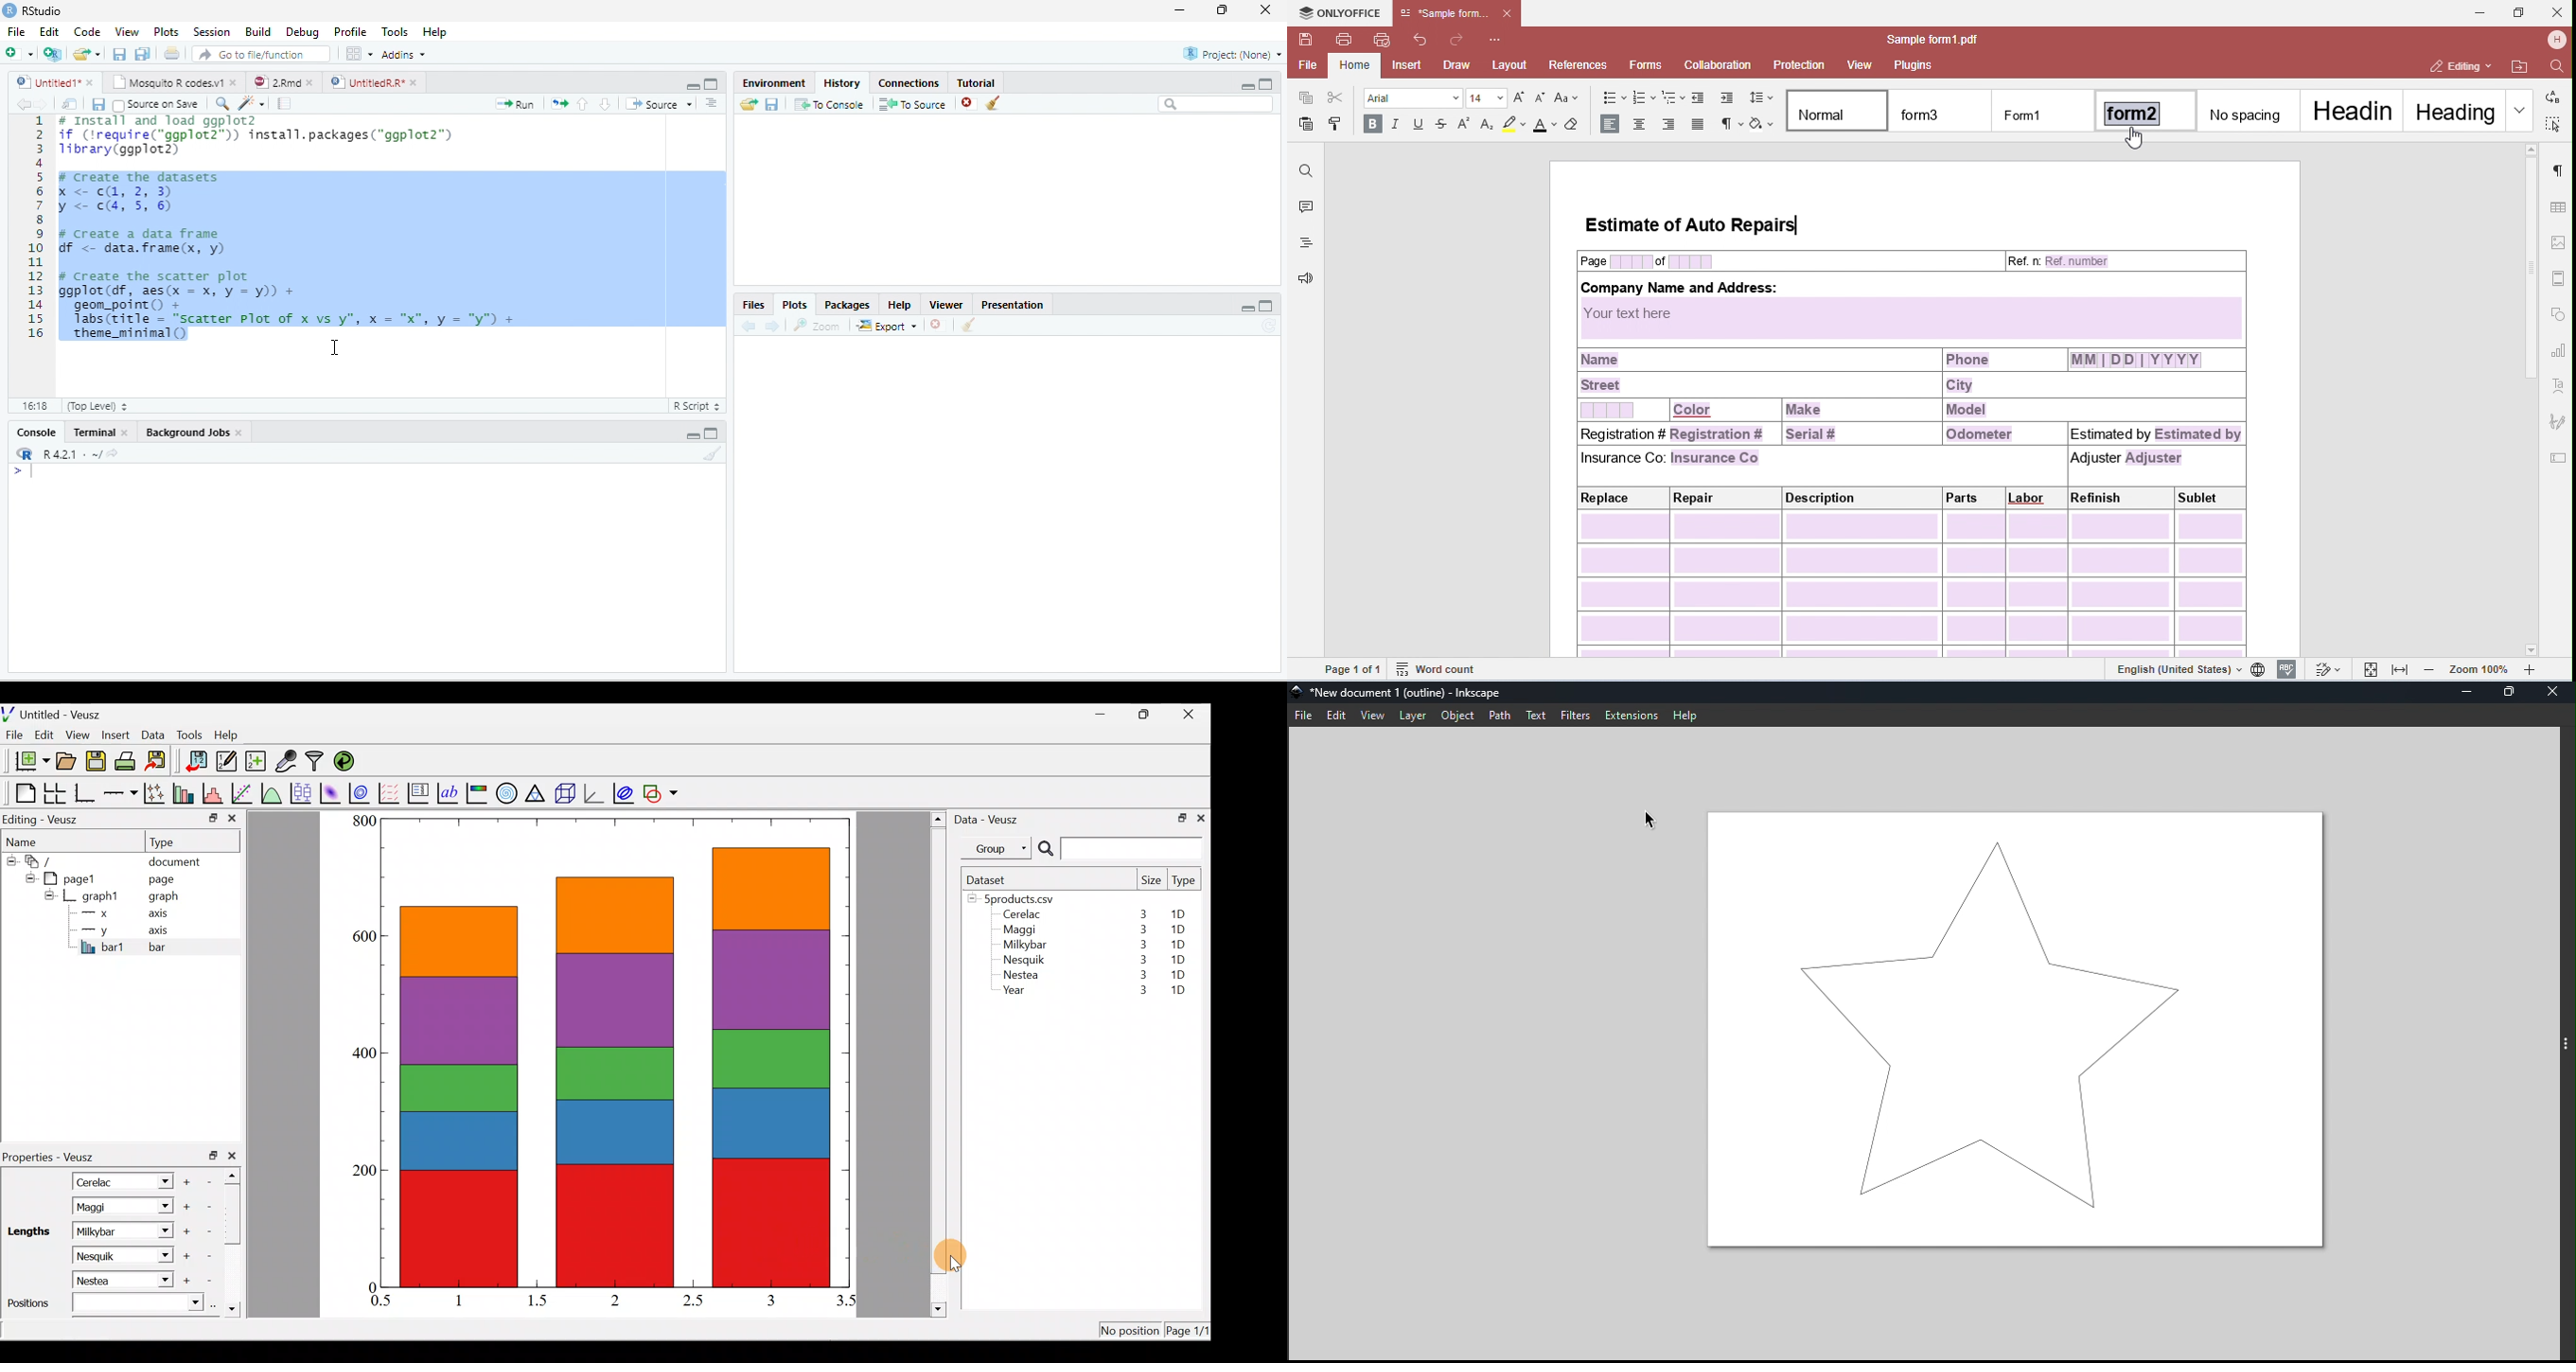 This screenshot has width=2576, height=1372. Describe the element at coordinates (420, 792) in the screenshot. I see `Plot key` at that location.